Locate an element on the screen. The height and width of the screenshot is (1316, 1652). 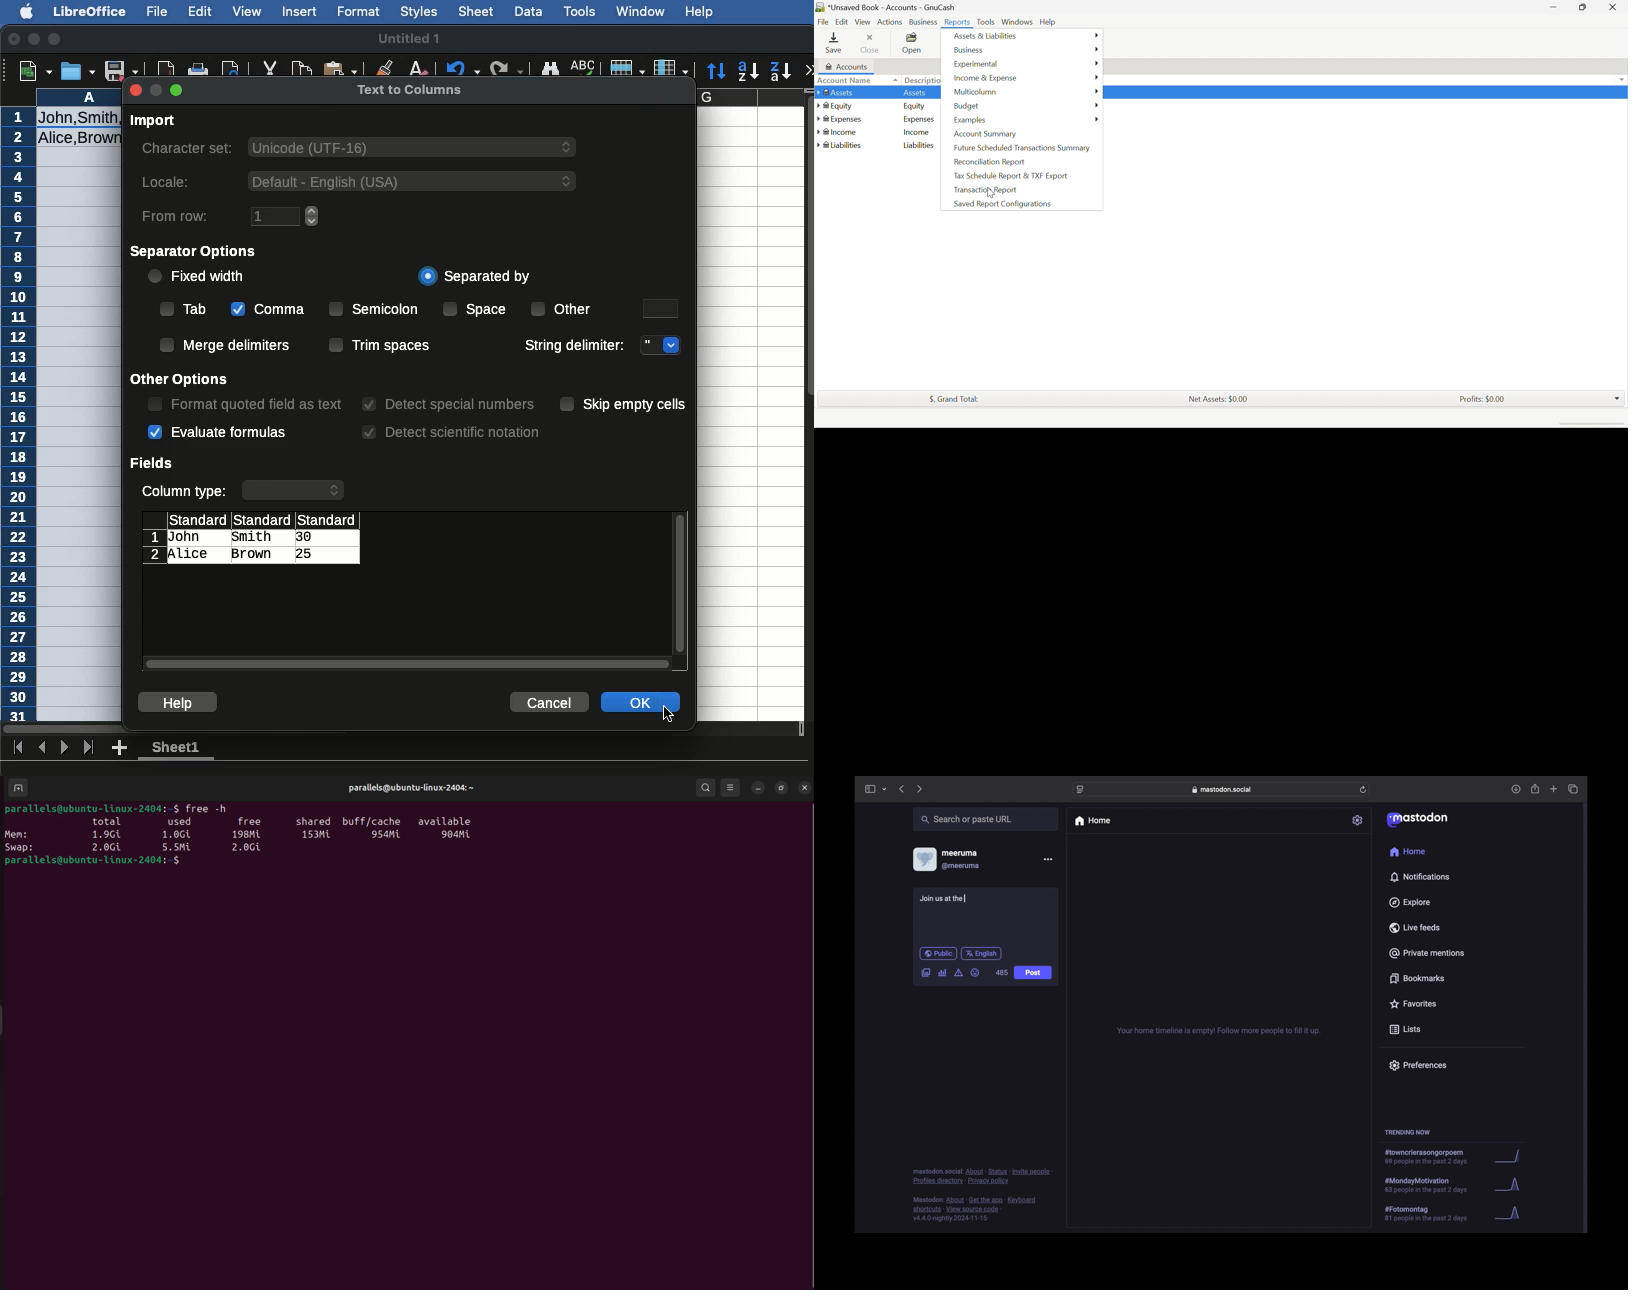
view option is located at coordinates (731, 788).